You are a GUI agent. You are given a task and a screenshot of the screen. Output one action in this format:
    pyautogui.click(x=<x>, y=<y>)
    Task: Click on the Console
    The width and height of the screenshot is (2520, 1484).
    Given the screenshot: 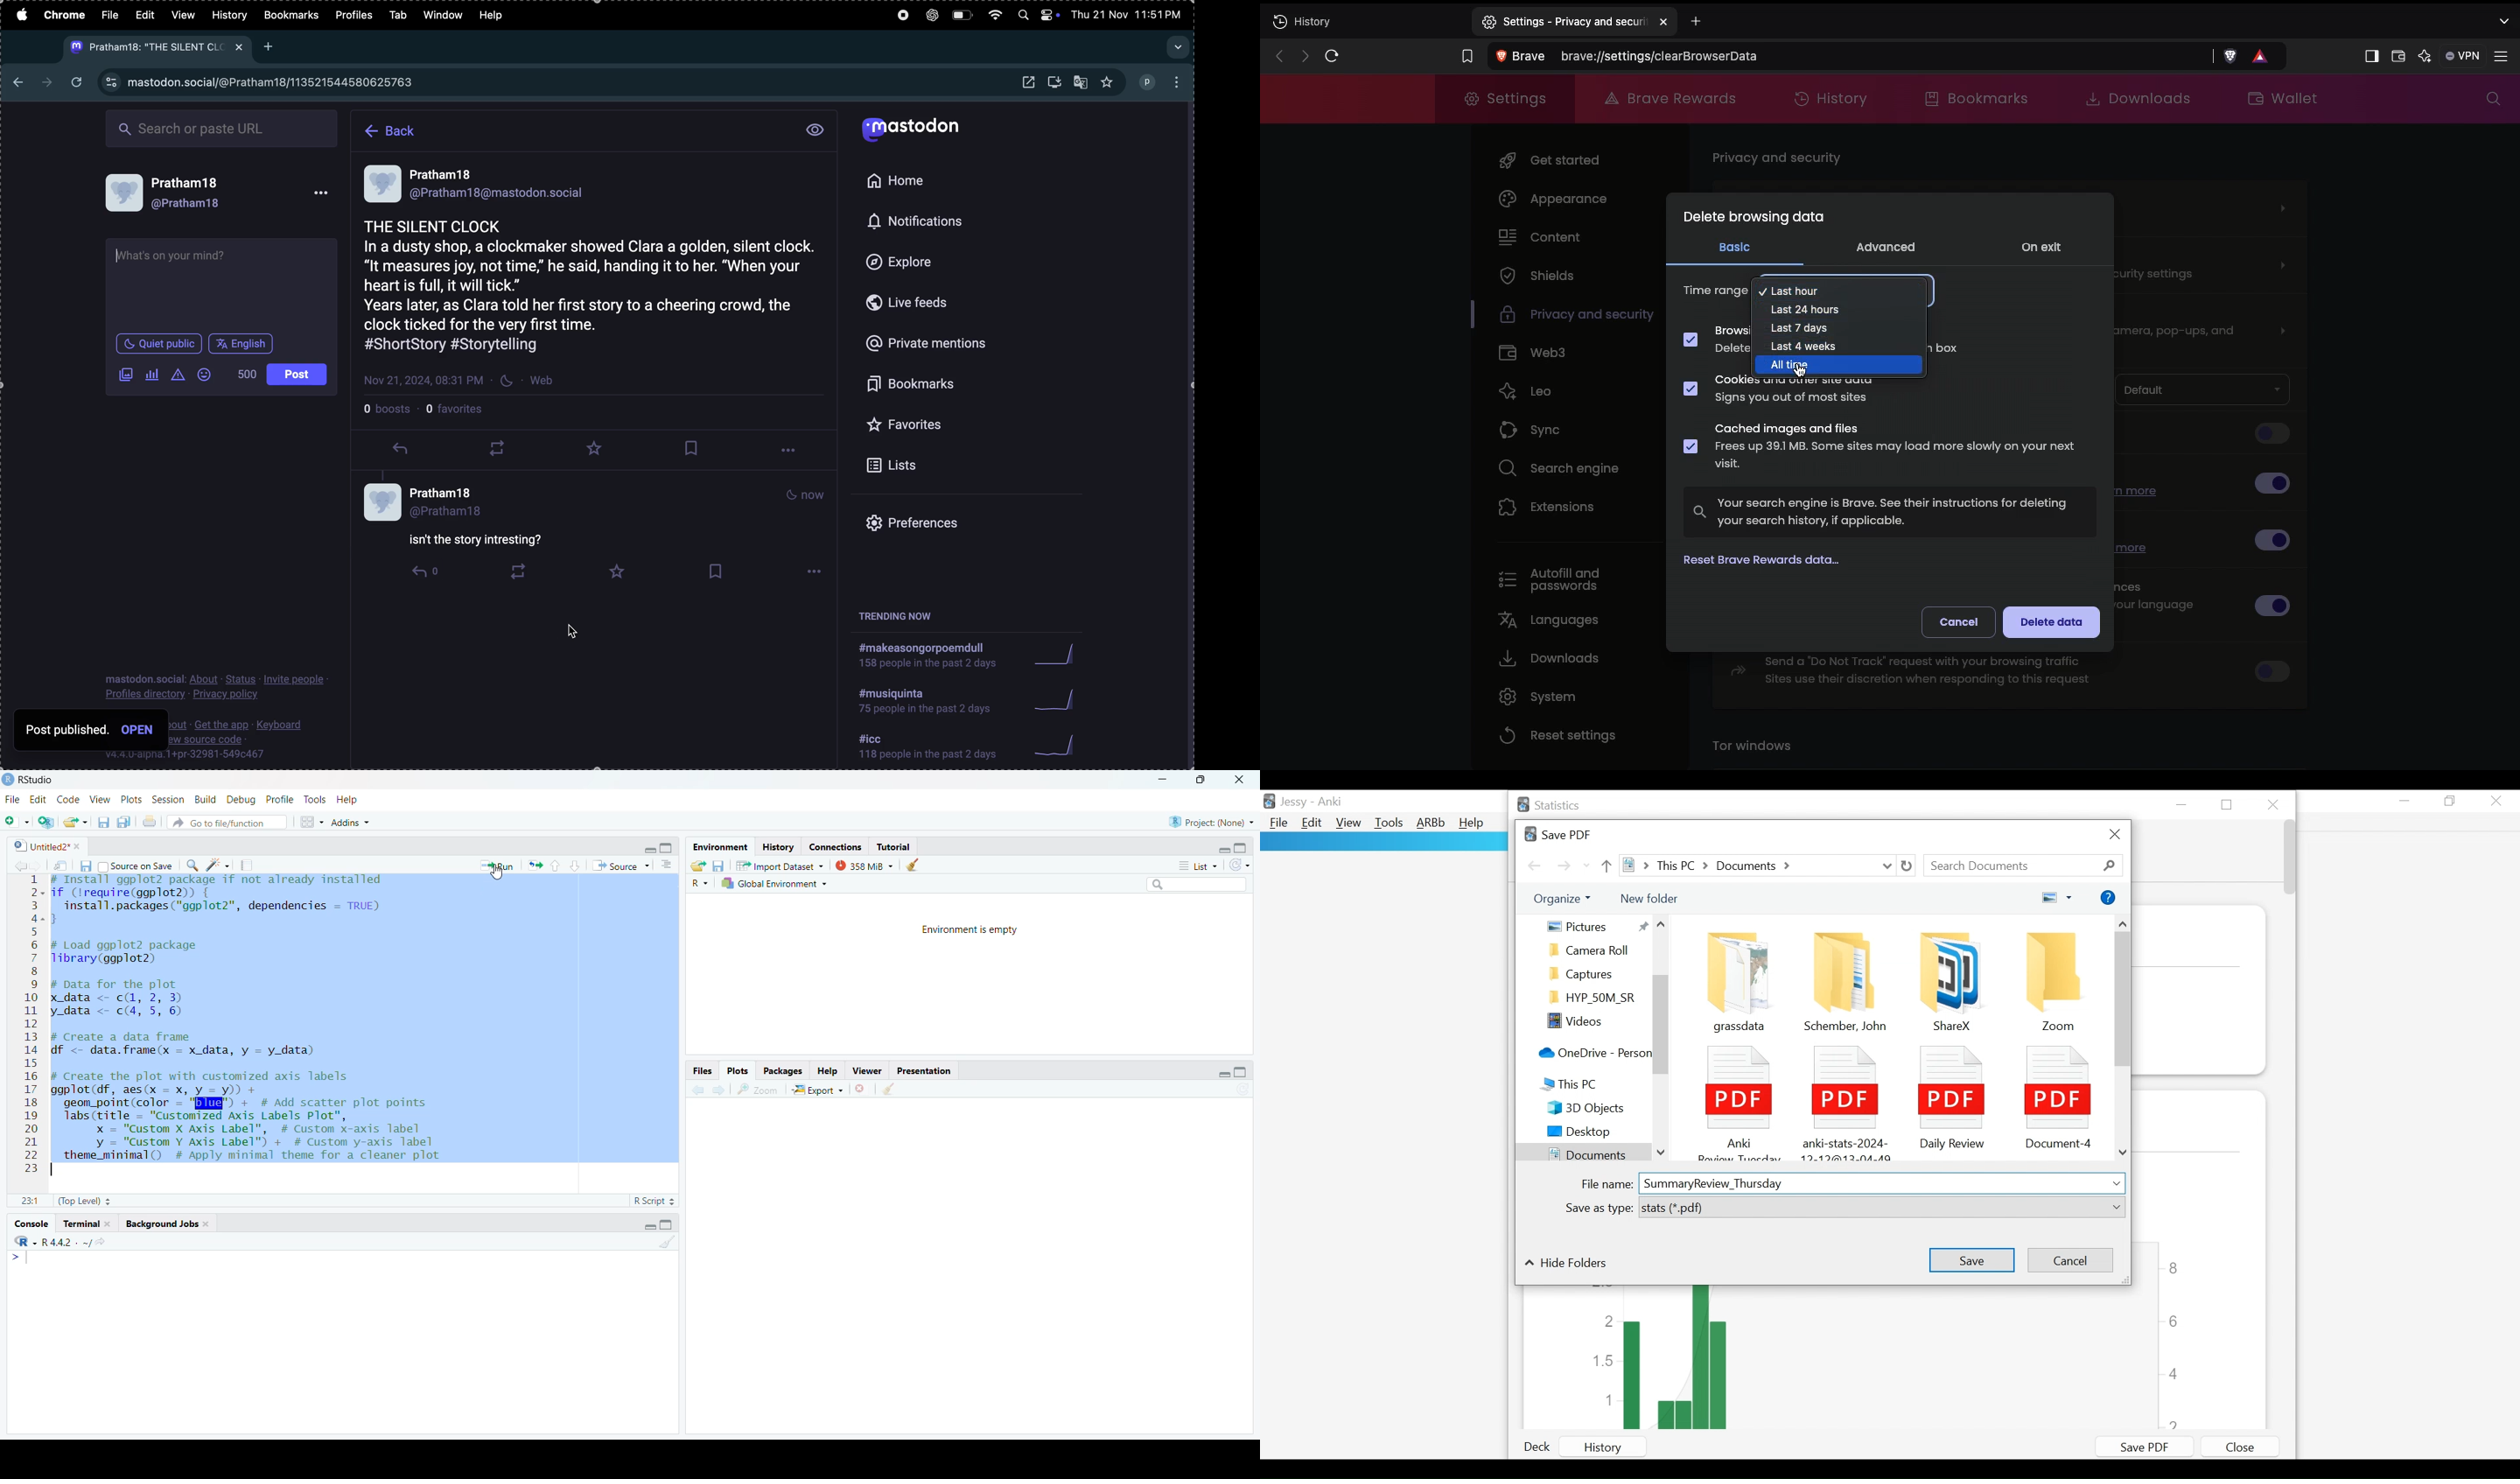 What is the action you would take?
    pyautogui.click(x=30, y=1222)
    